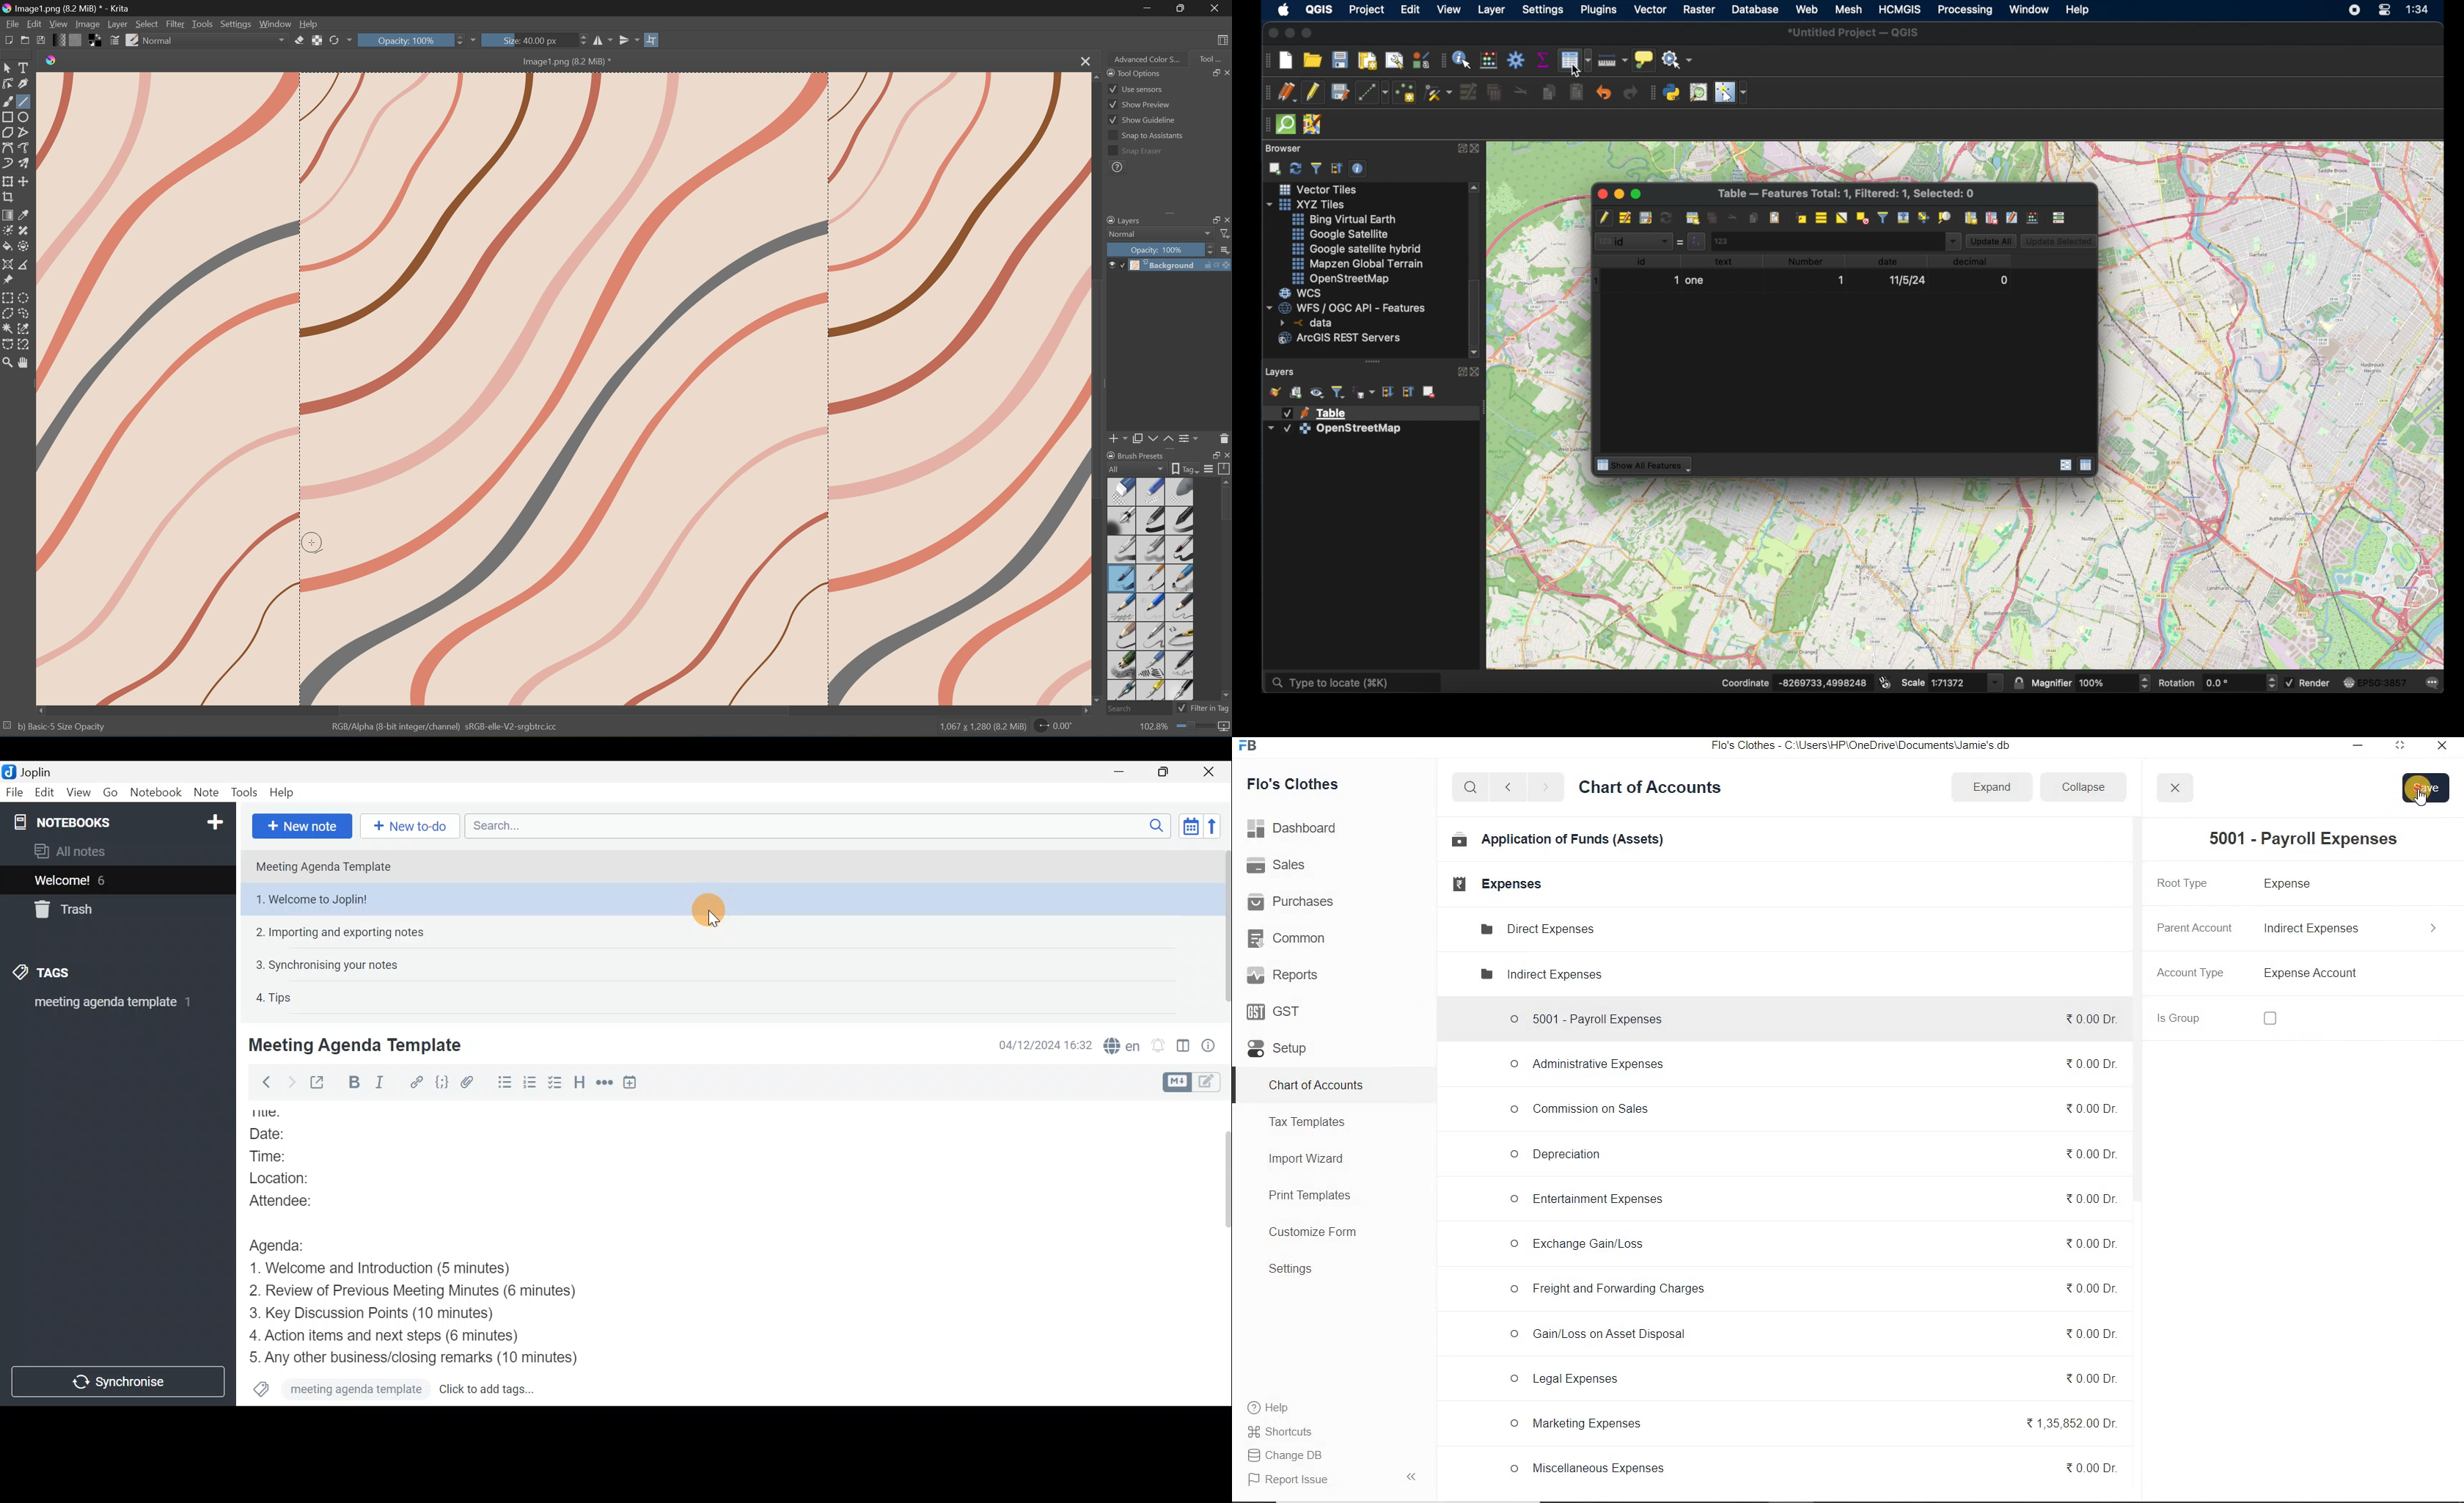 Image resolution: width=2464 pixels, height=1512 pixels. Describe the element at coordinates (2399, 748) in the screenshot. I see `restore down` at that location.